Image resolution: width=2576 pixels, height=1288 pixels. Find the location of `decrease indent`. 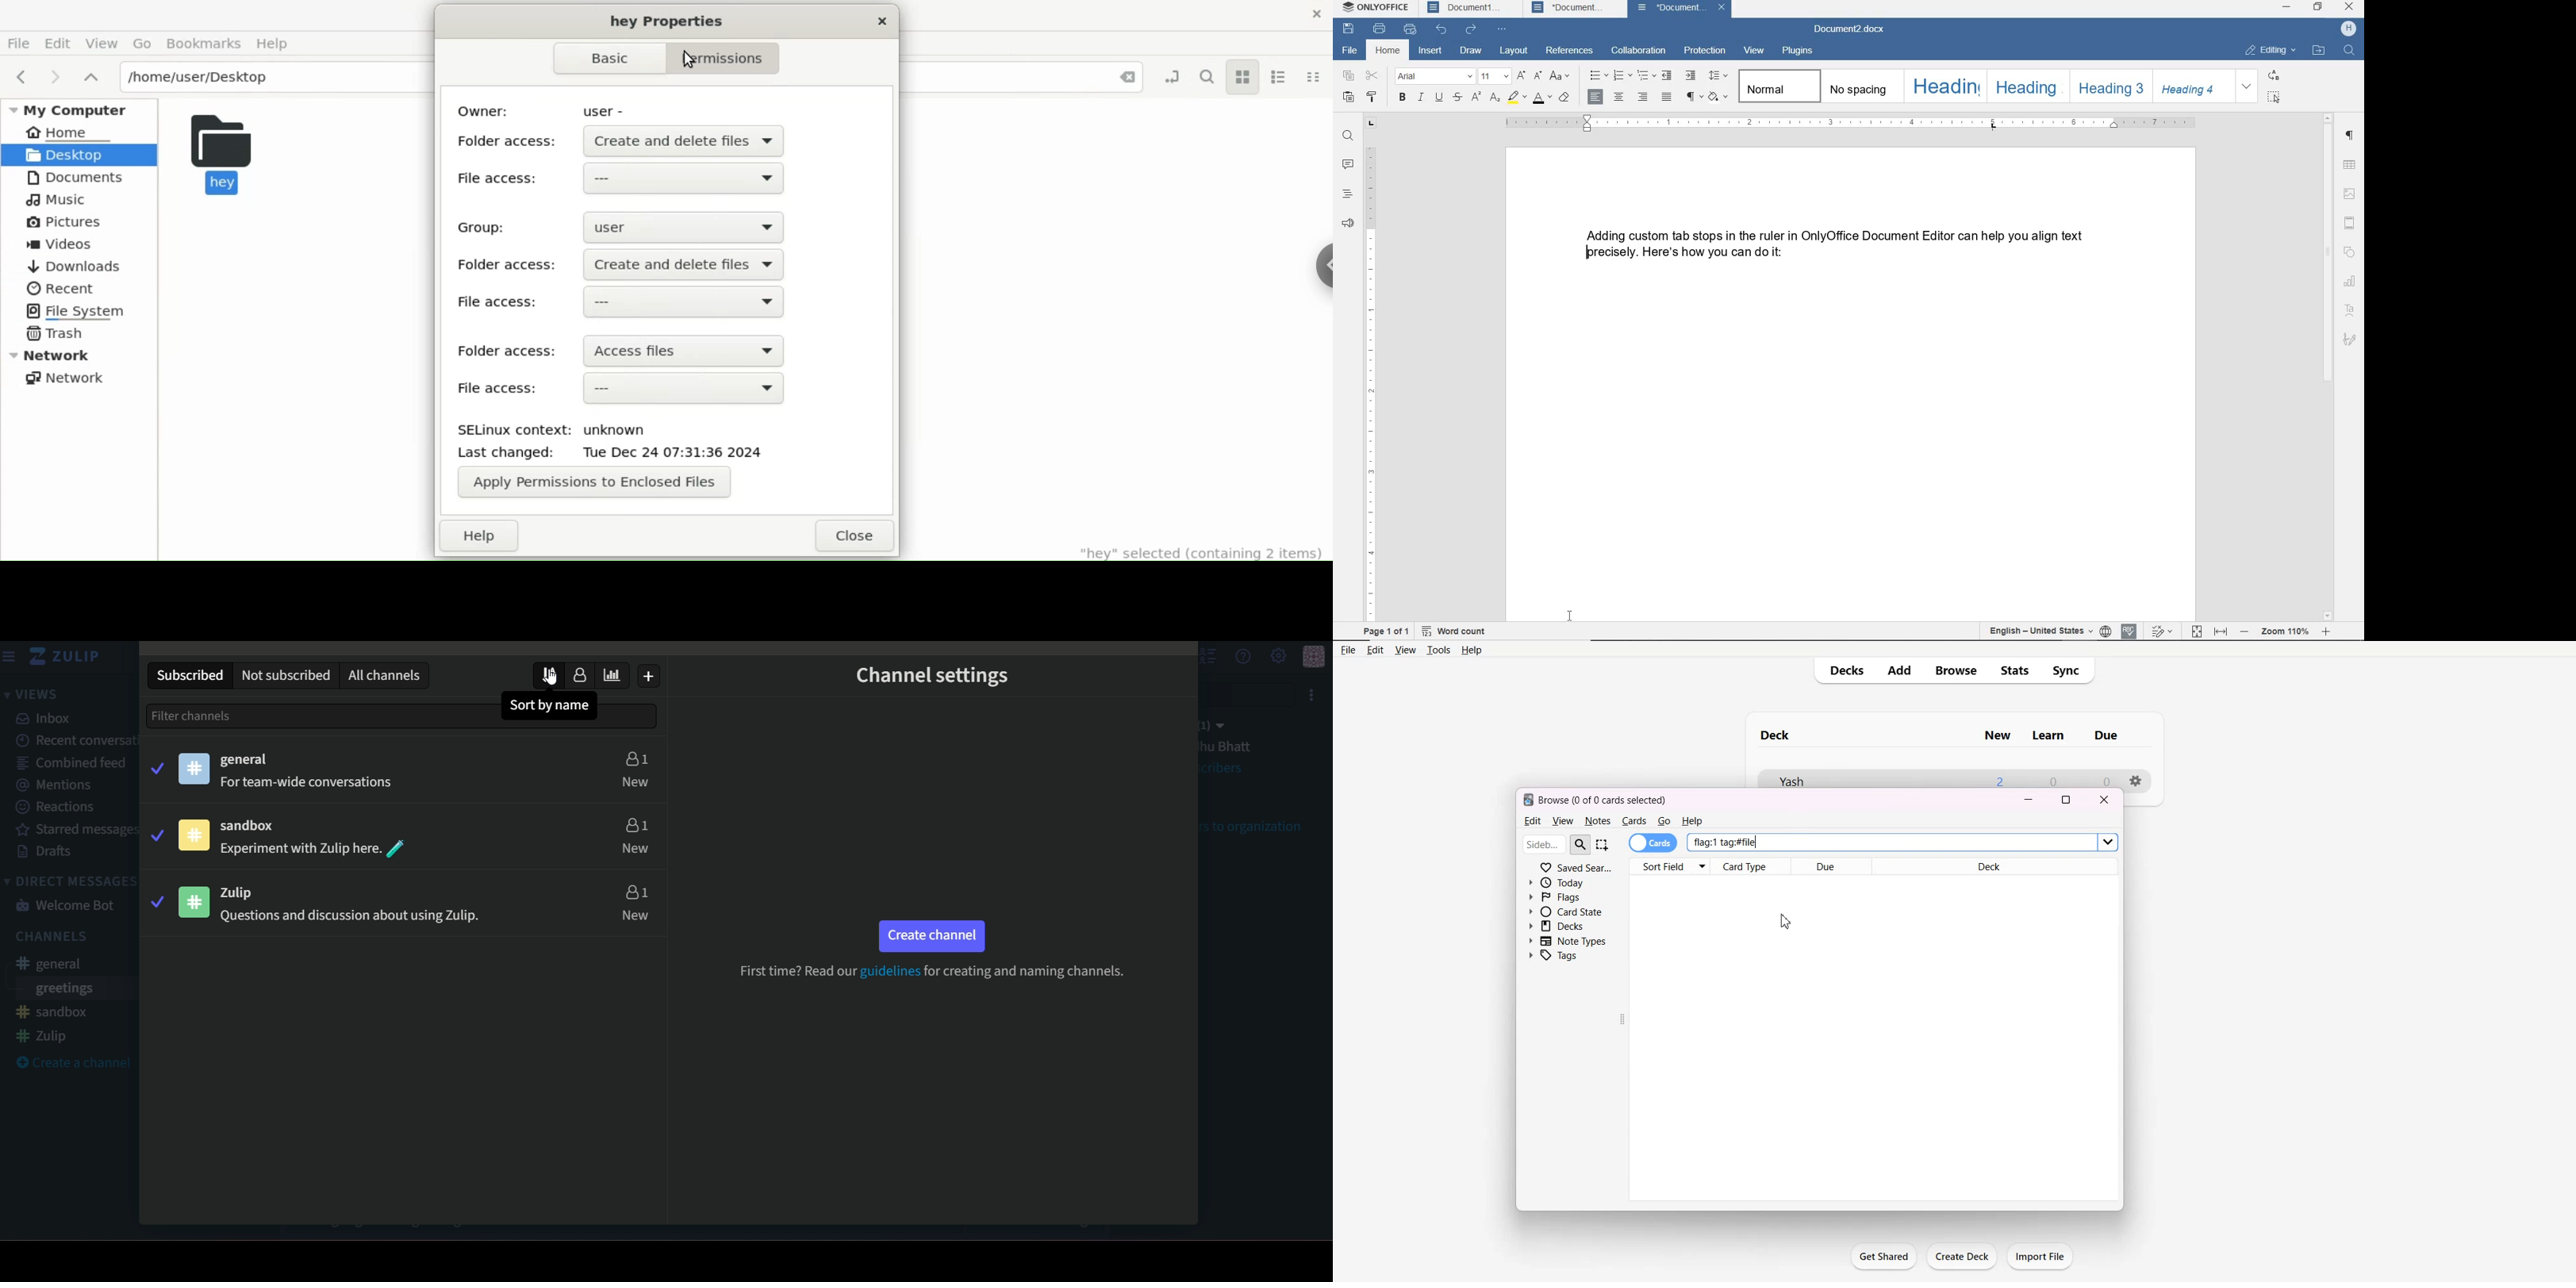

decrease indent is located at coordinates (1667, 77).